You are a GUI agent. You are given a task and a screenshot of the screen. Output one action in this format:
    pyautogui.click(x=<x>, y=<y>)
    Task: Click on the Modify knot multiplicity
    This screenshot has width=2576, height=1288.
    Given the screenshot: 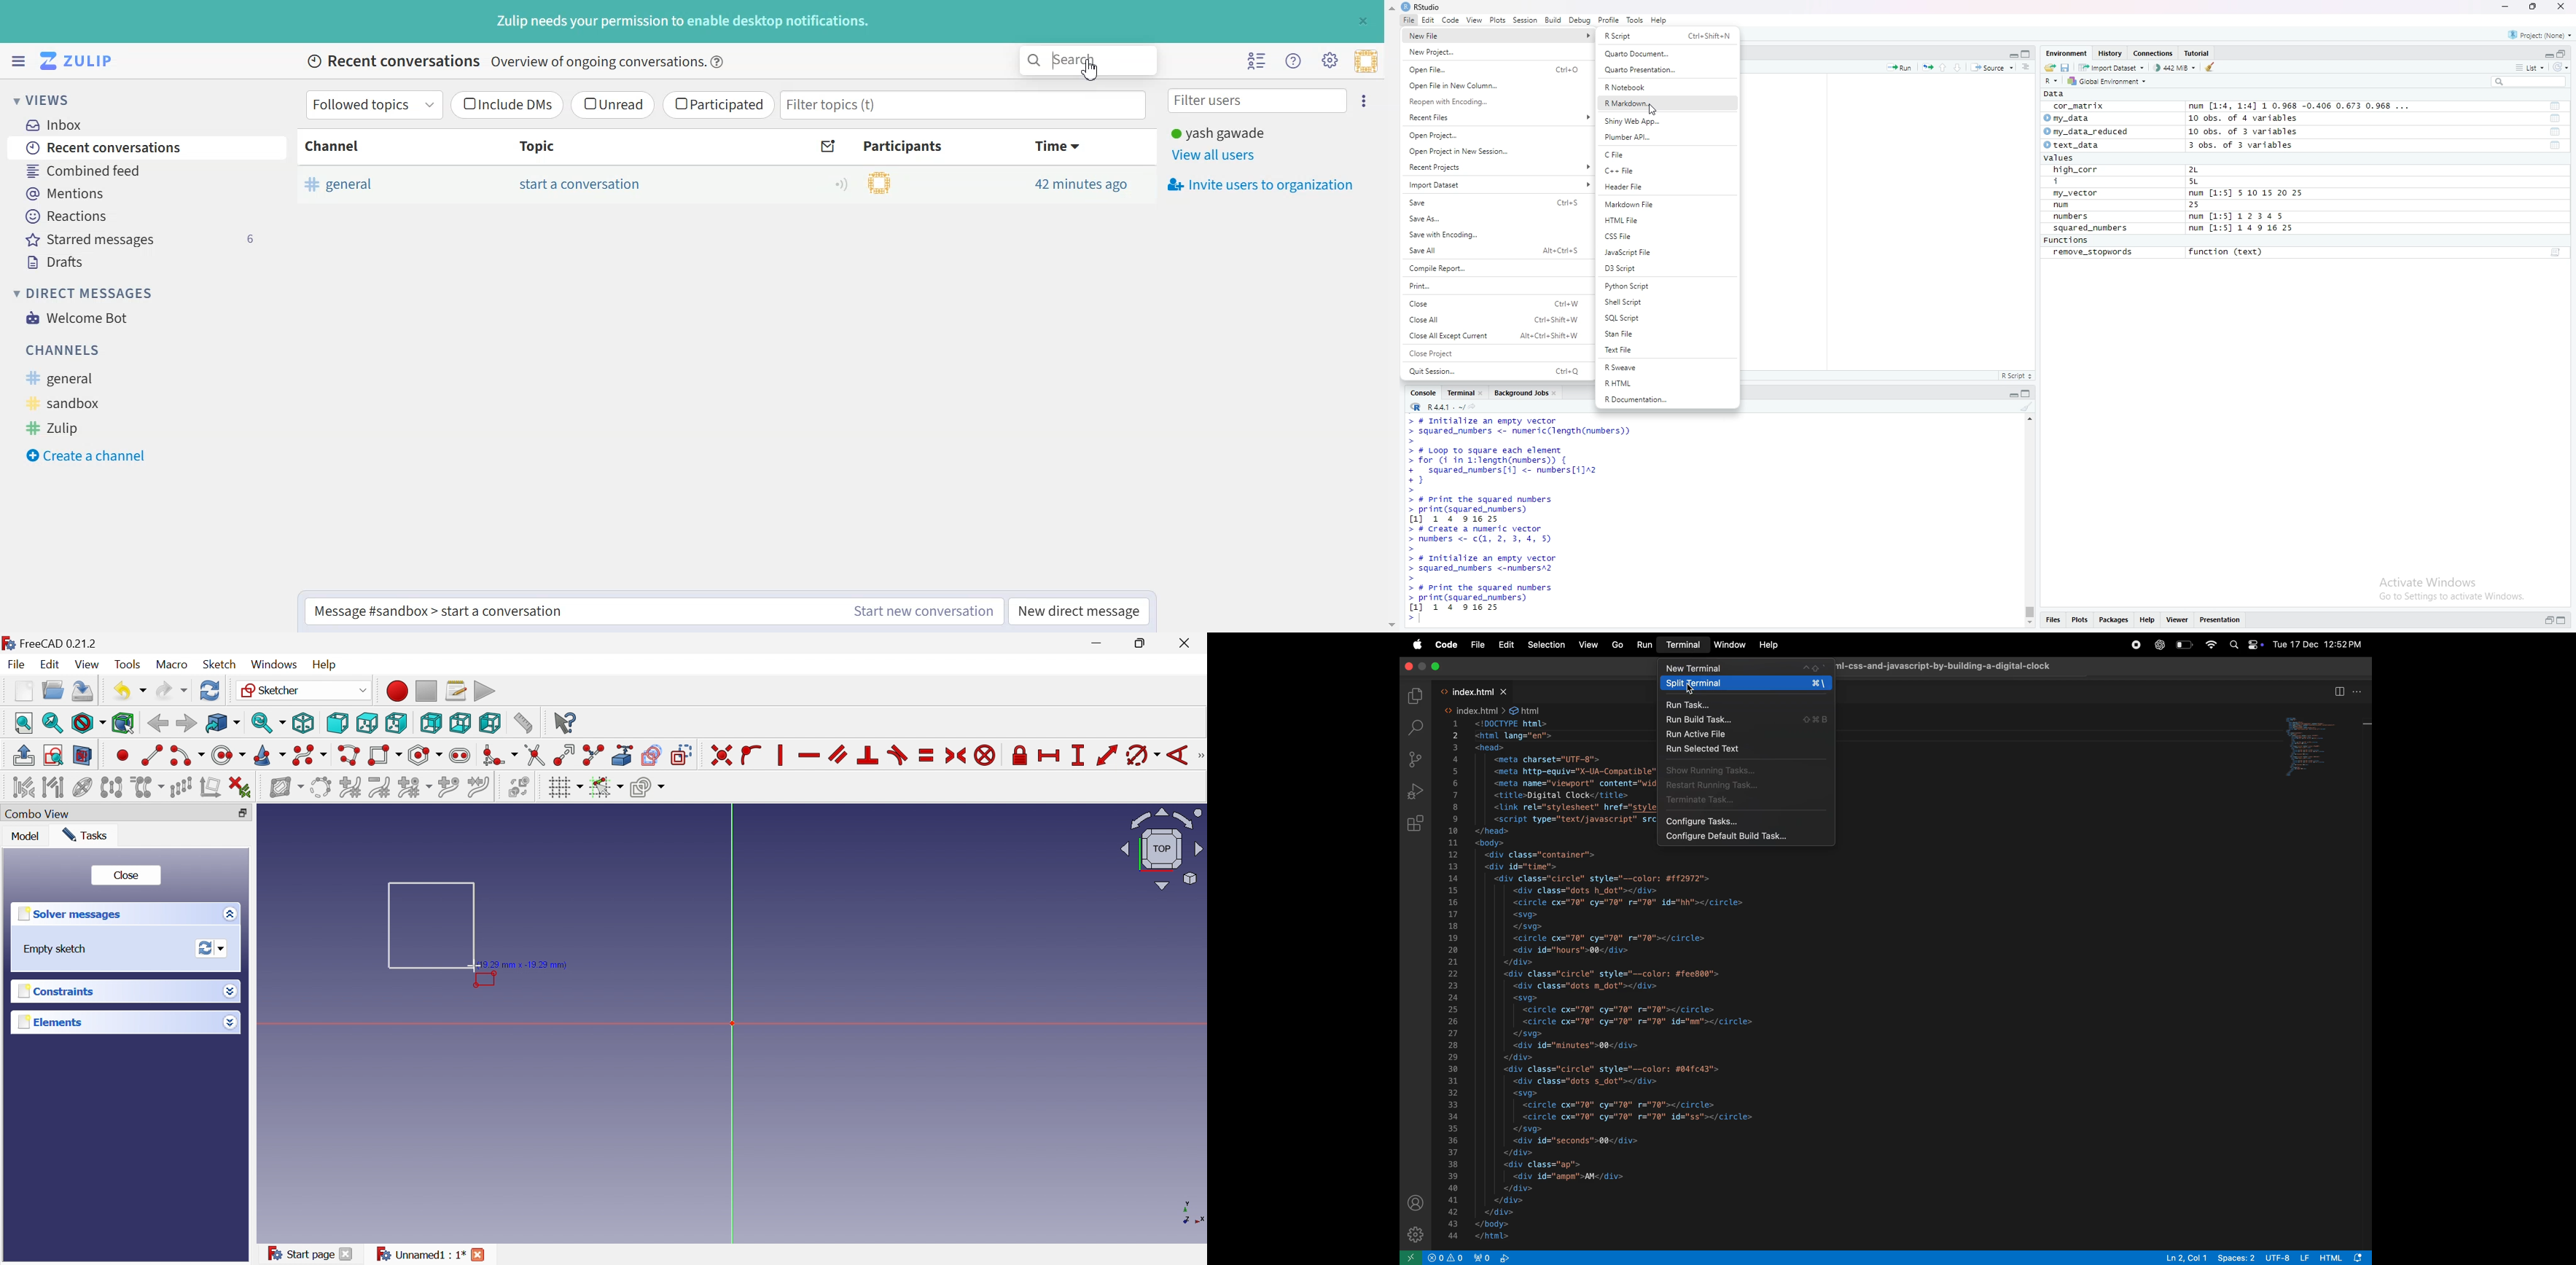 What is the action you would take?
    pyautogui.click(x=414, y=788)
    